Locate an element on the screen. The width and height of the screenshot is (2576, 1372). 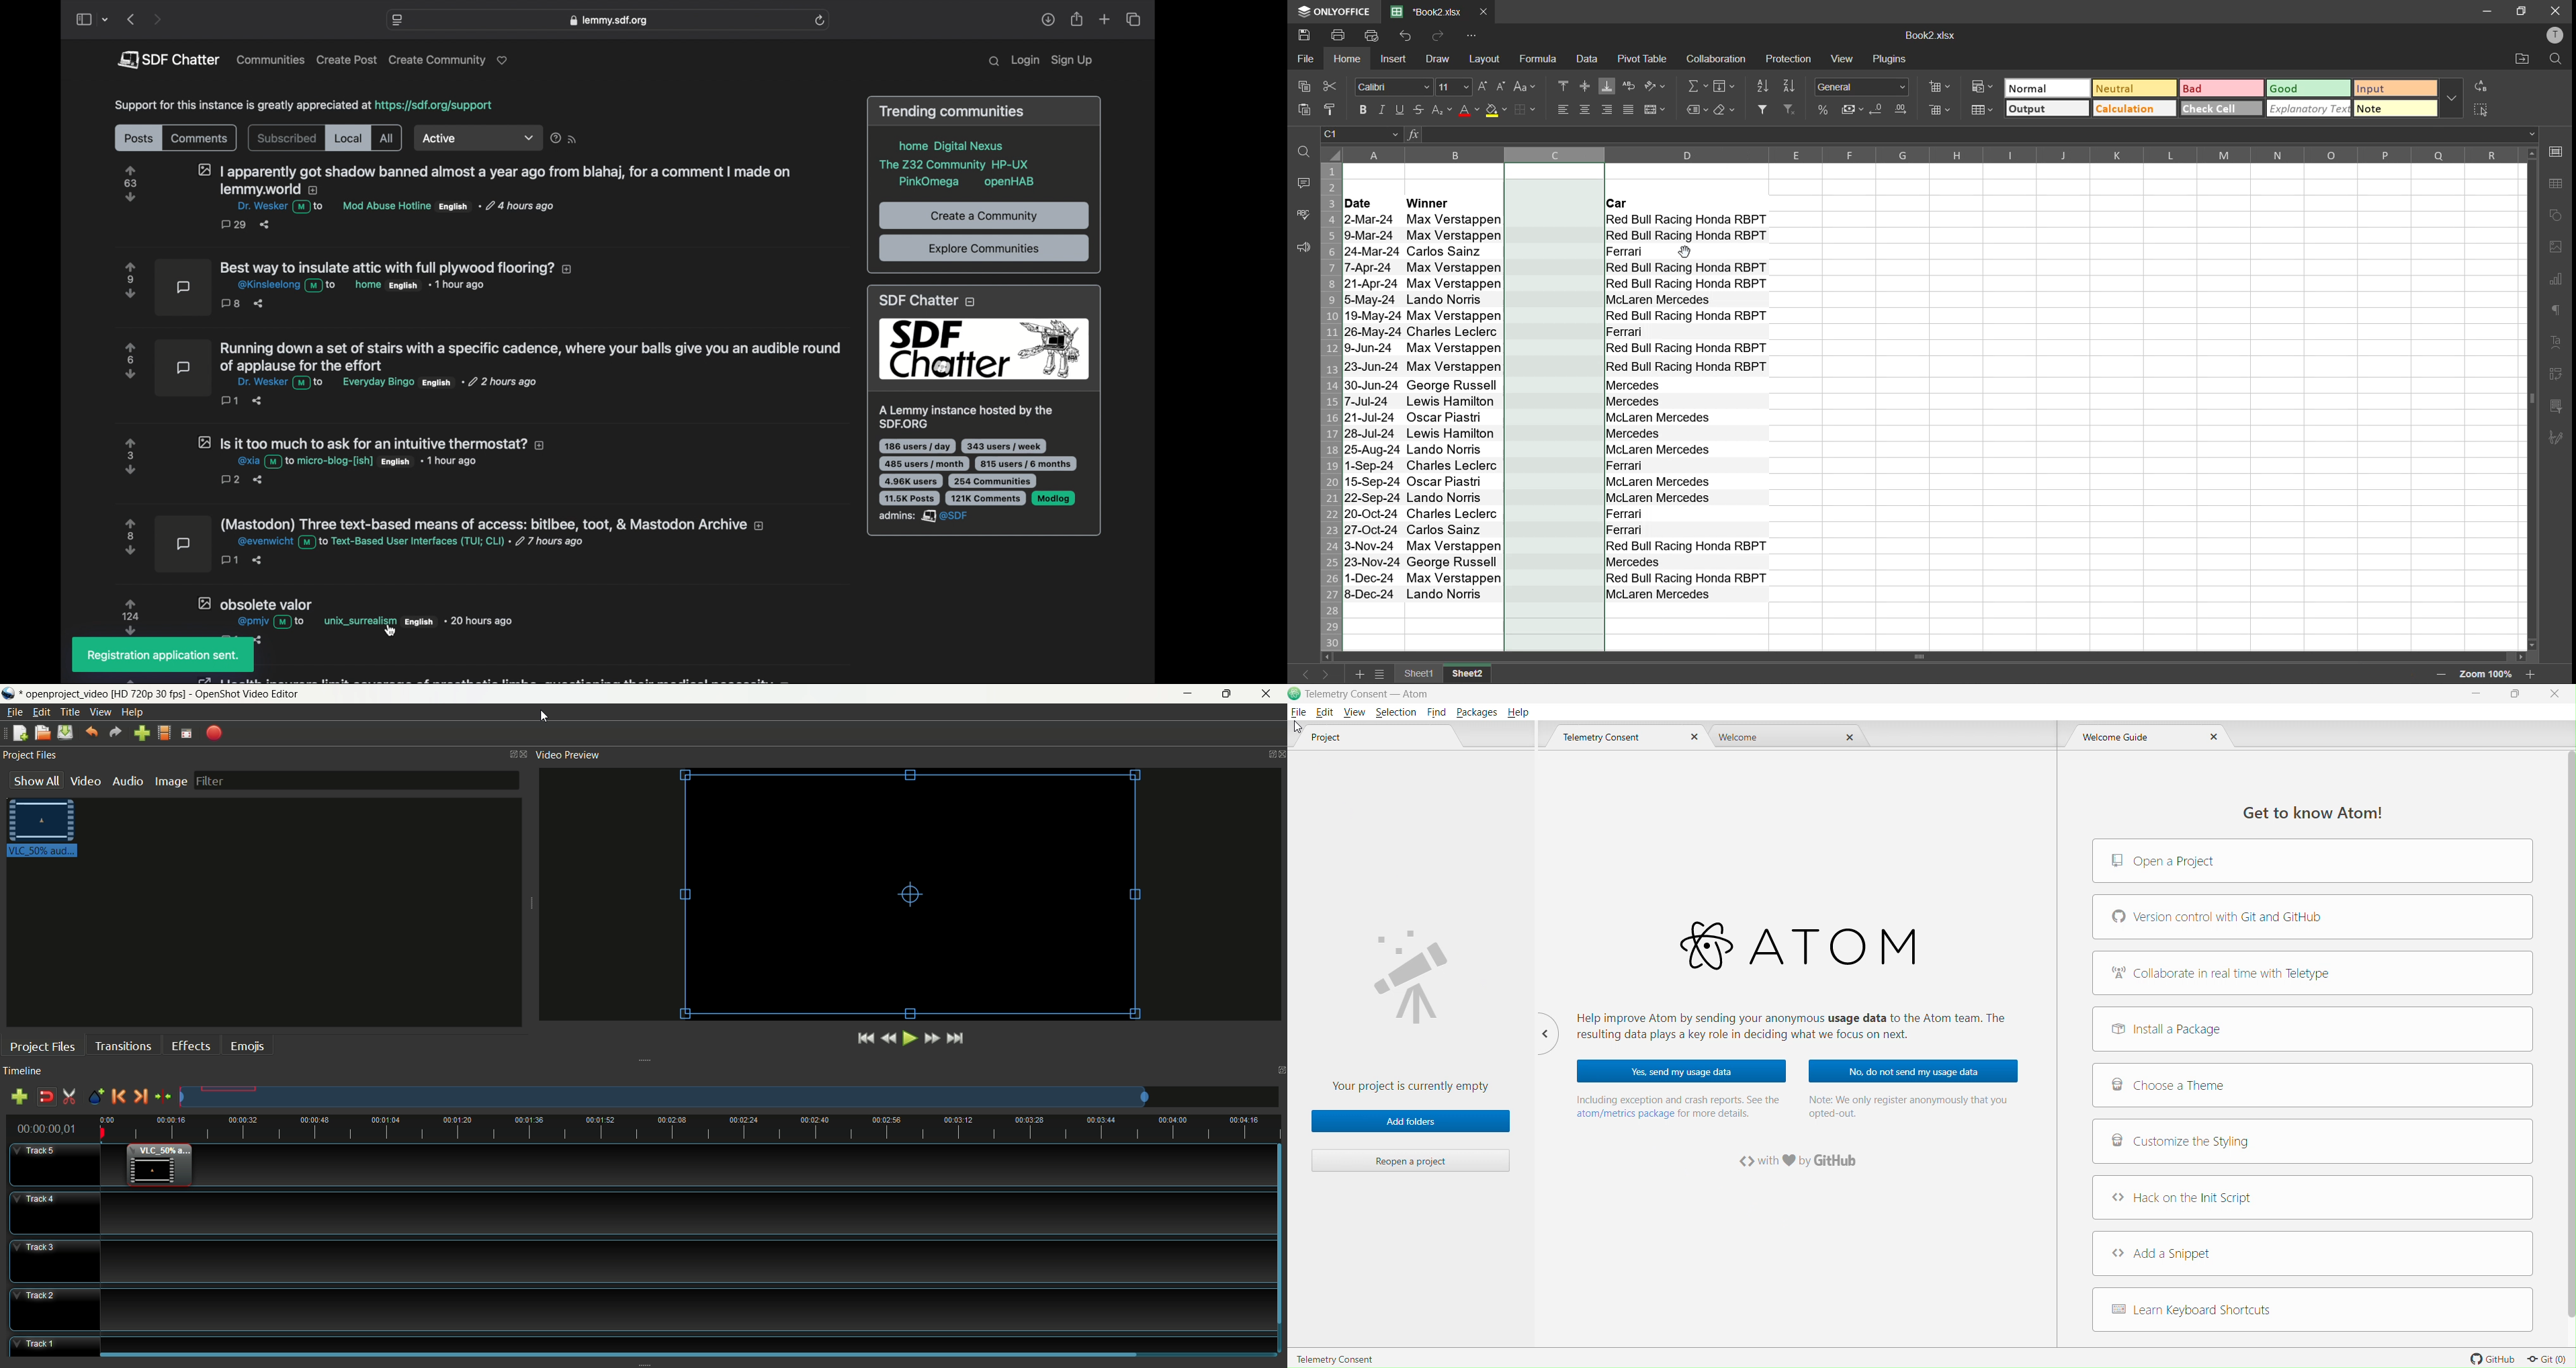
undo is located at coordinates (90, 732).